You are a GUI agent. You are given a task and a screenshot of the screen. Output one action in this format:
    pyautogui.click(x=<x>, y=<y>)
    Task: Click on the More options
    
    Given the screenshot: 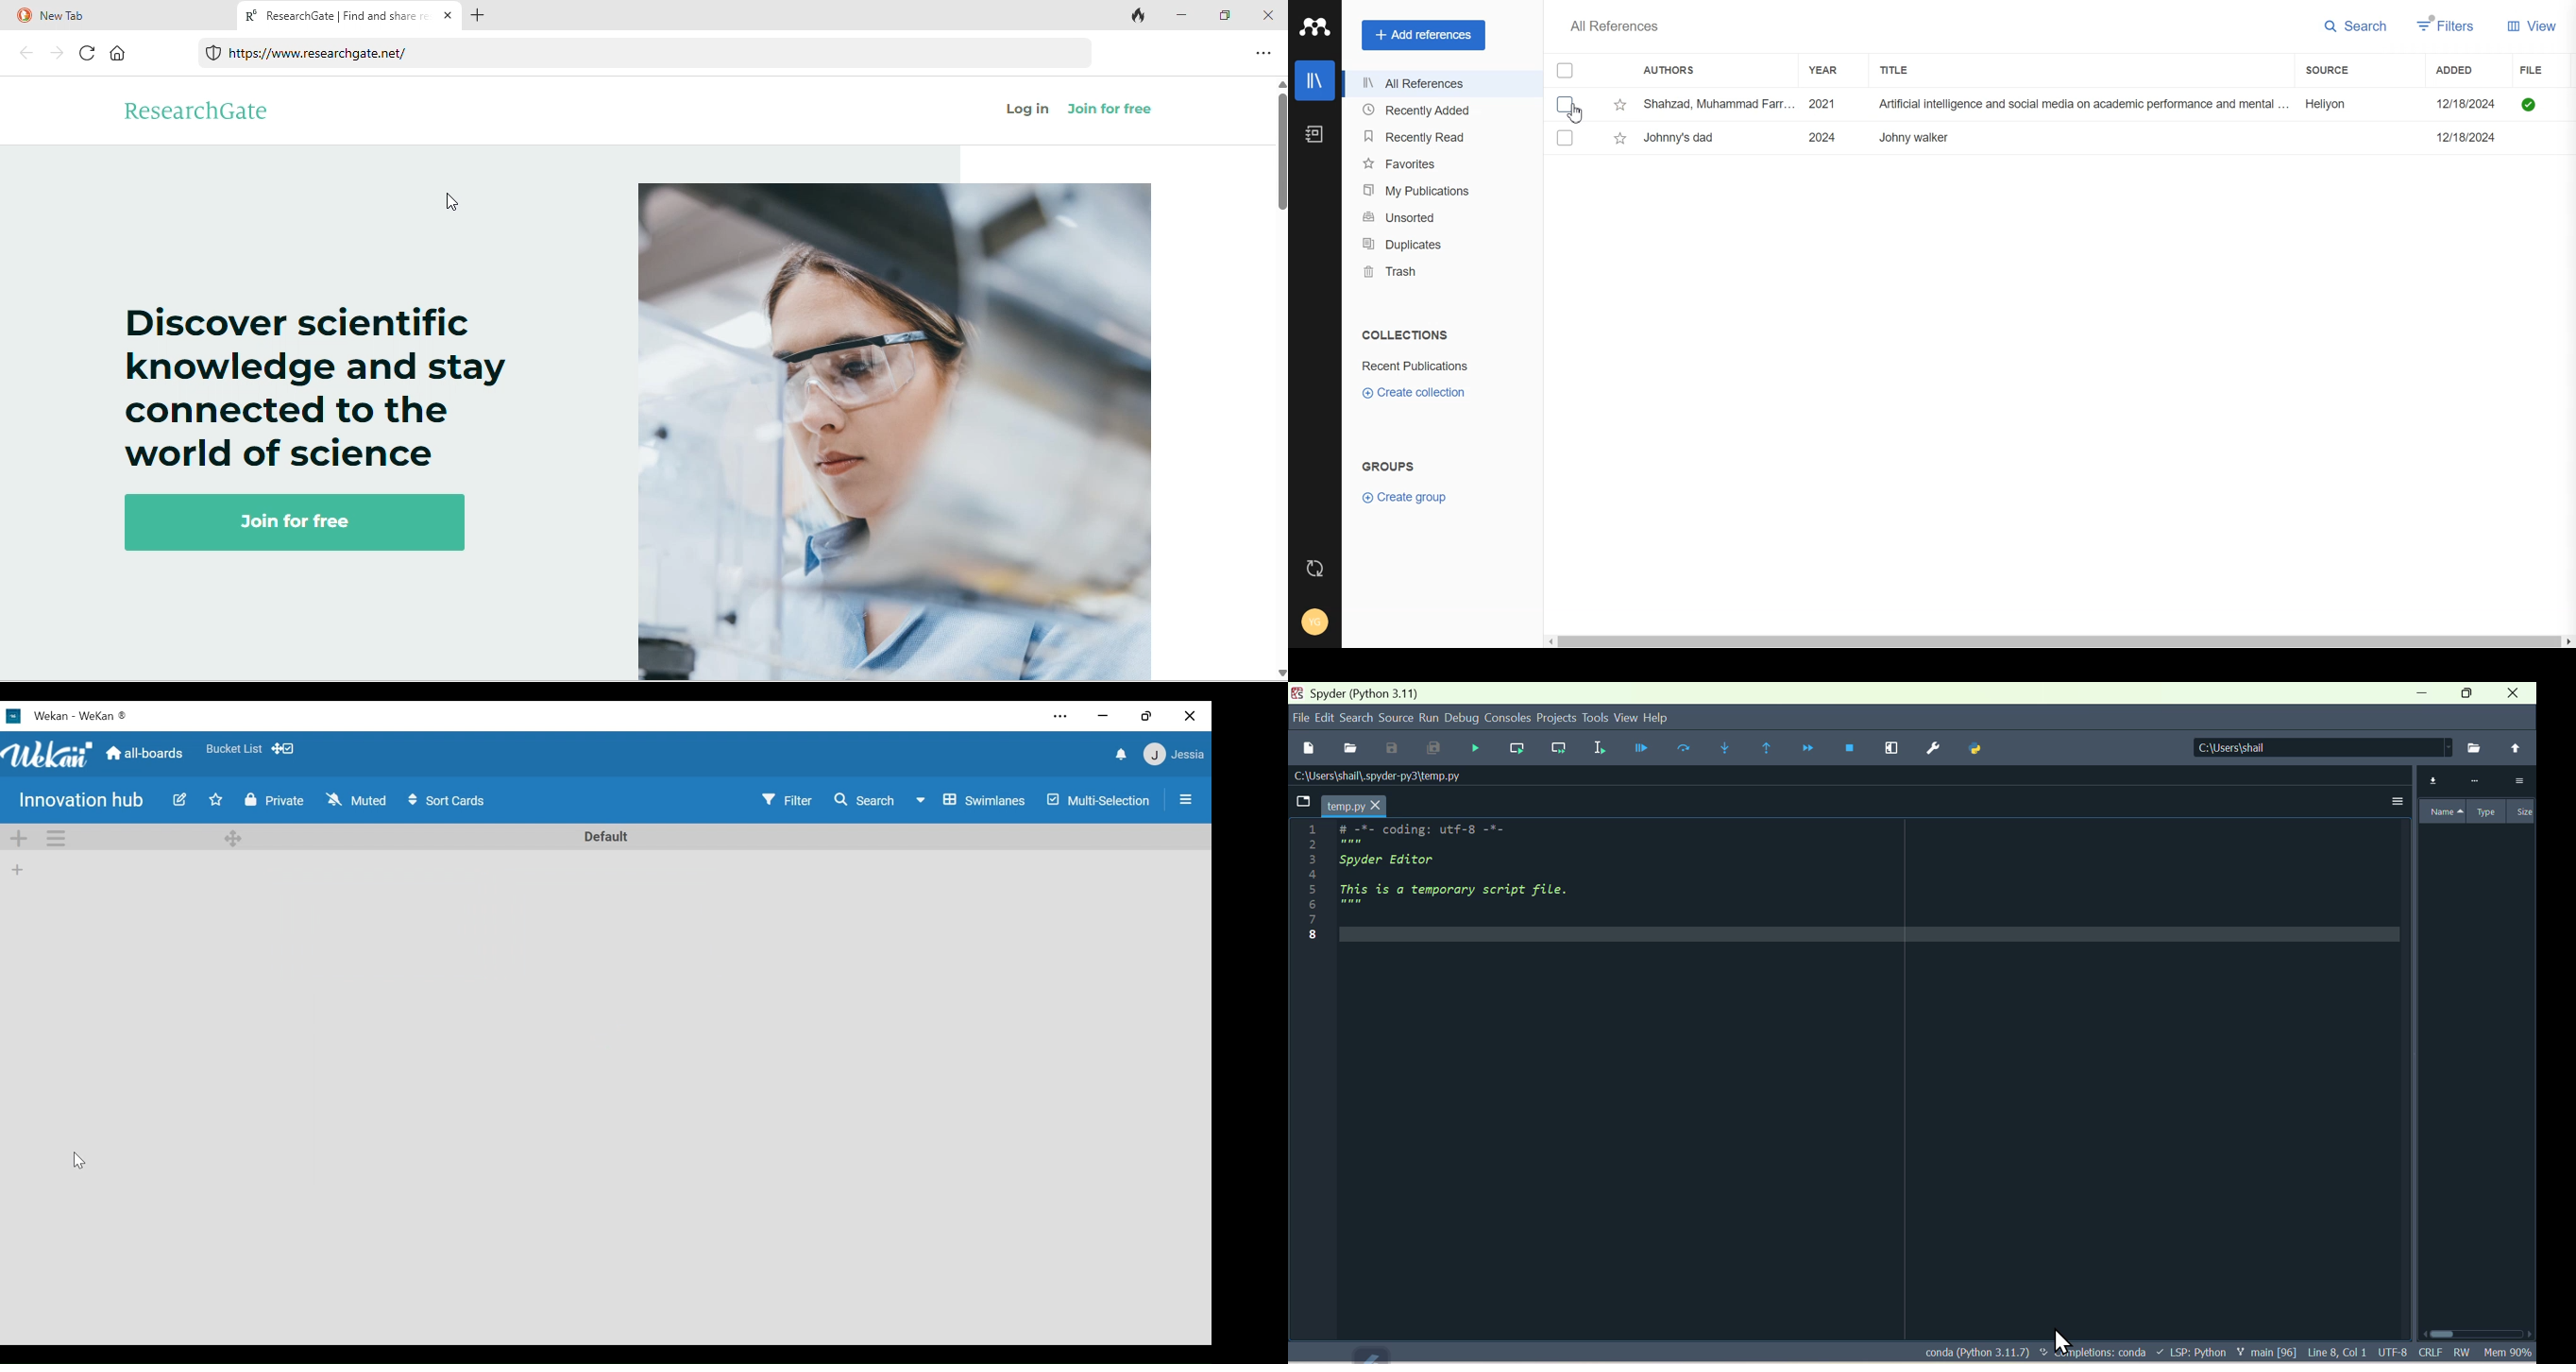 What is the action you would take?
    pyautogui.click(x=2389, y=805)
    